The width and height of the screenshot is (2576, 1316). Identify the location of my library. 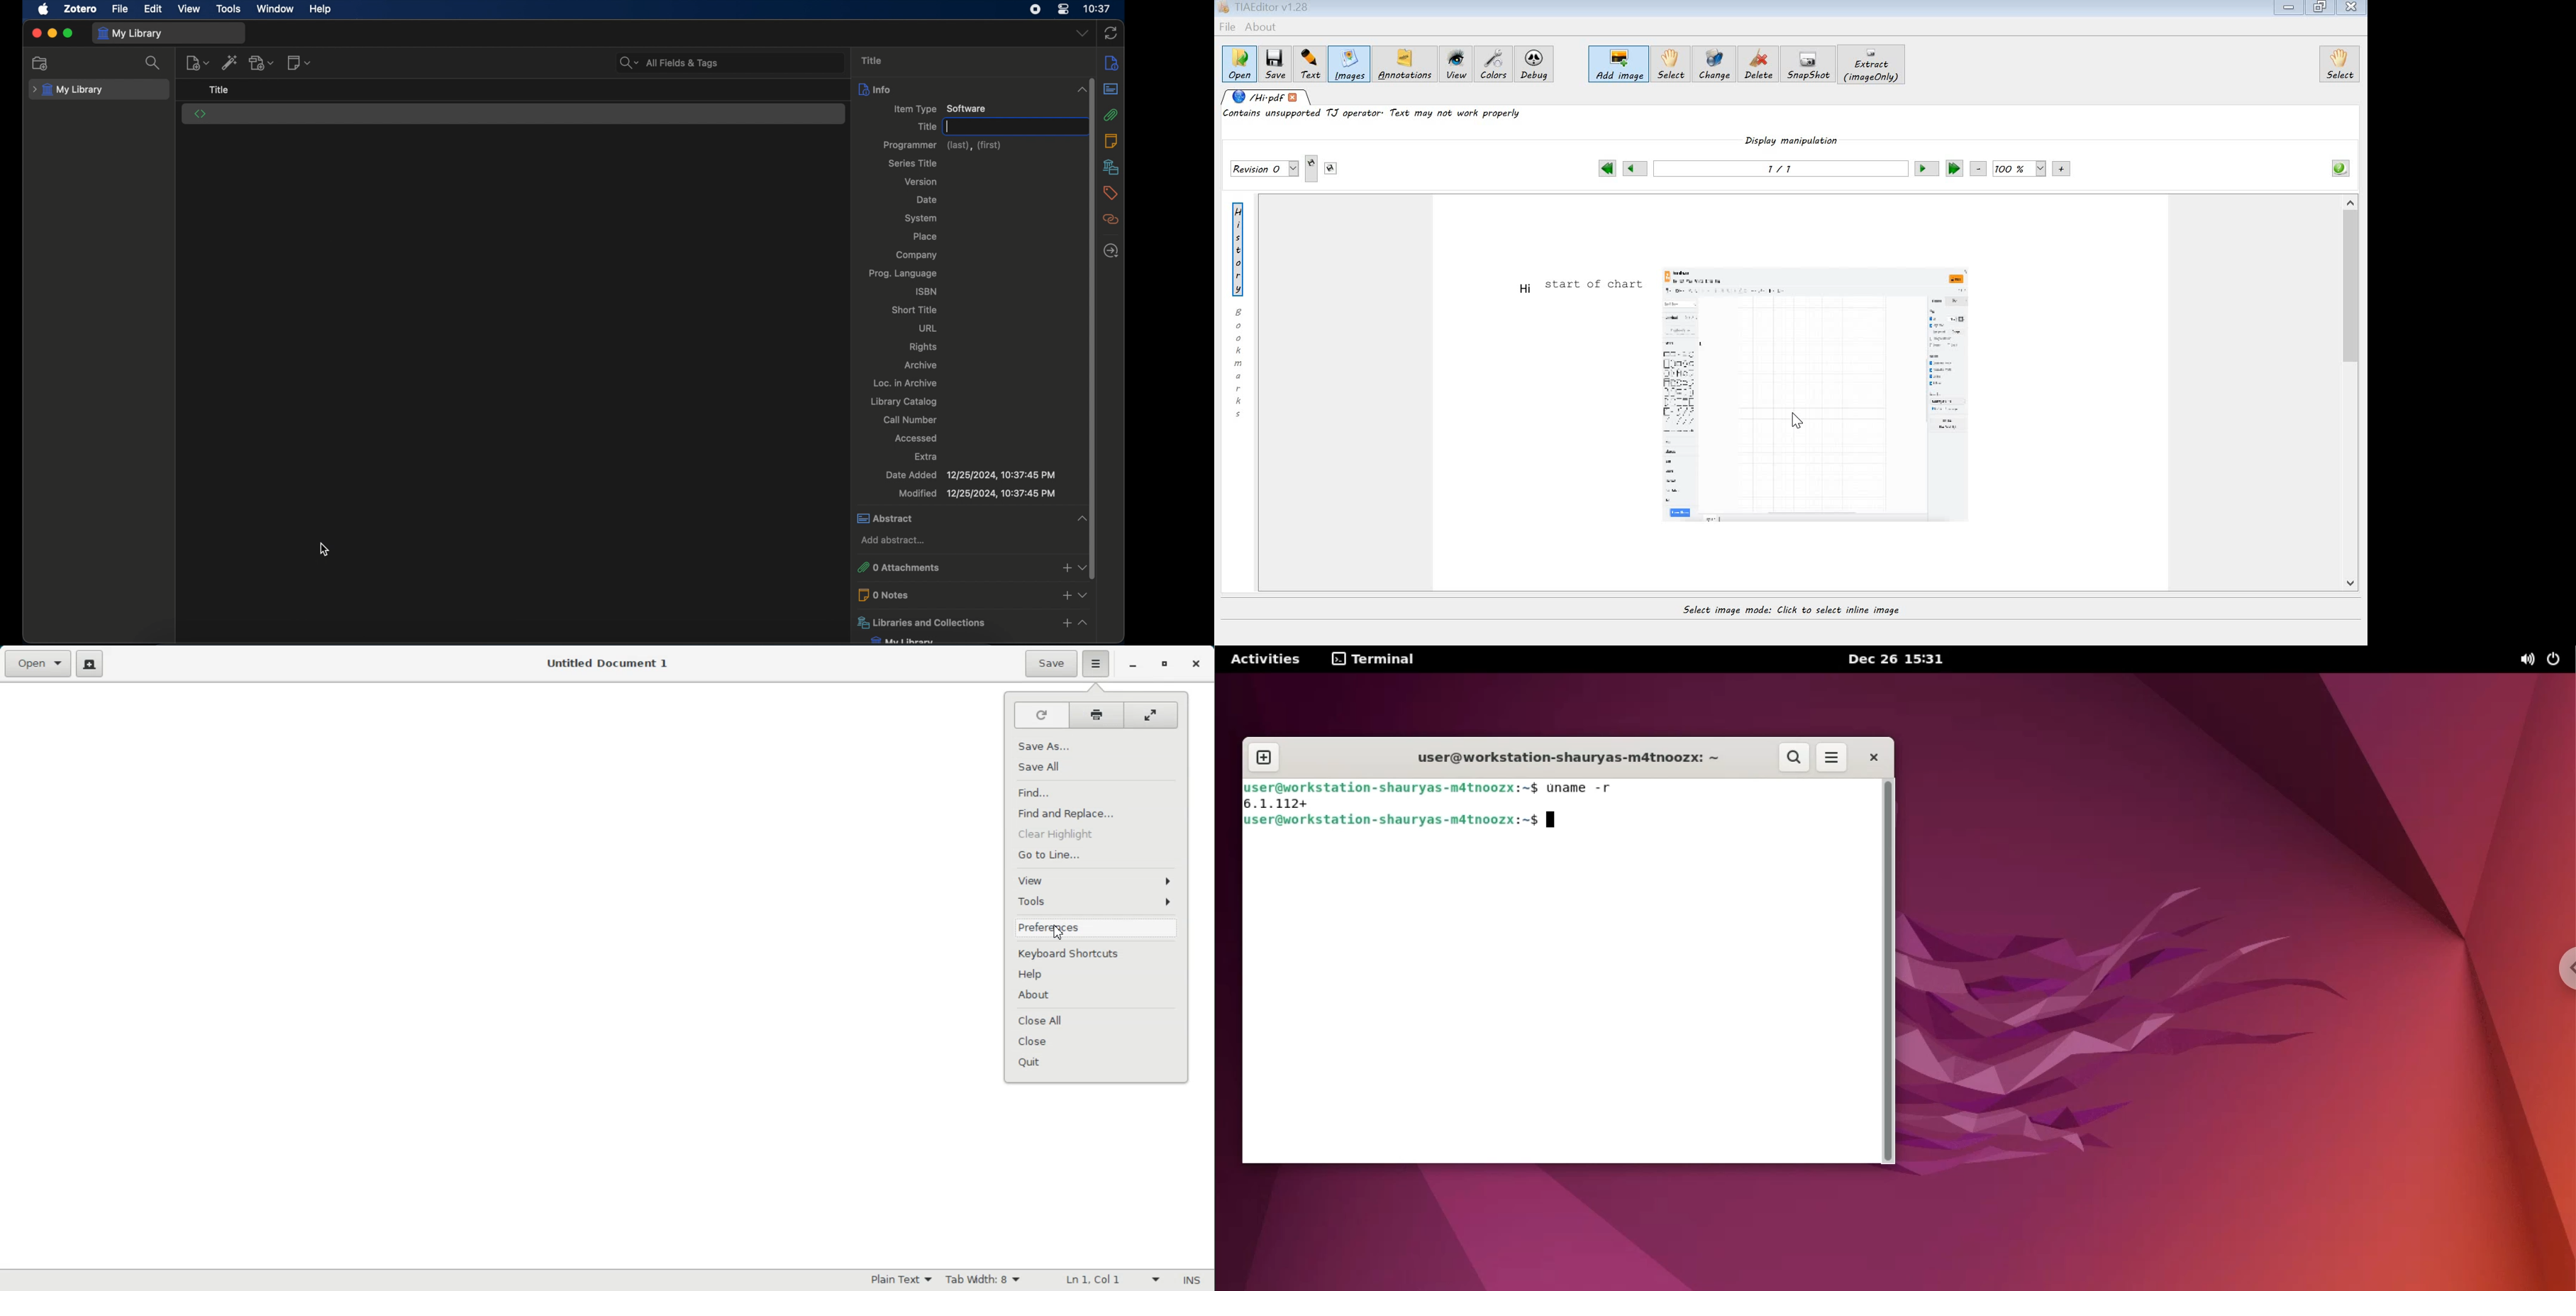
(901, 640).